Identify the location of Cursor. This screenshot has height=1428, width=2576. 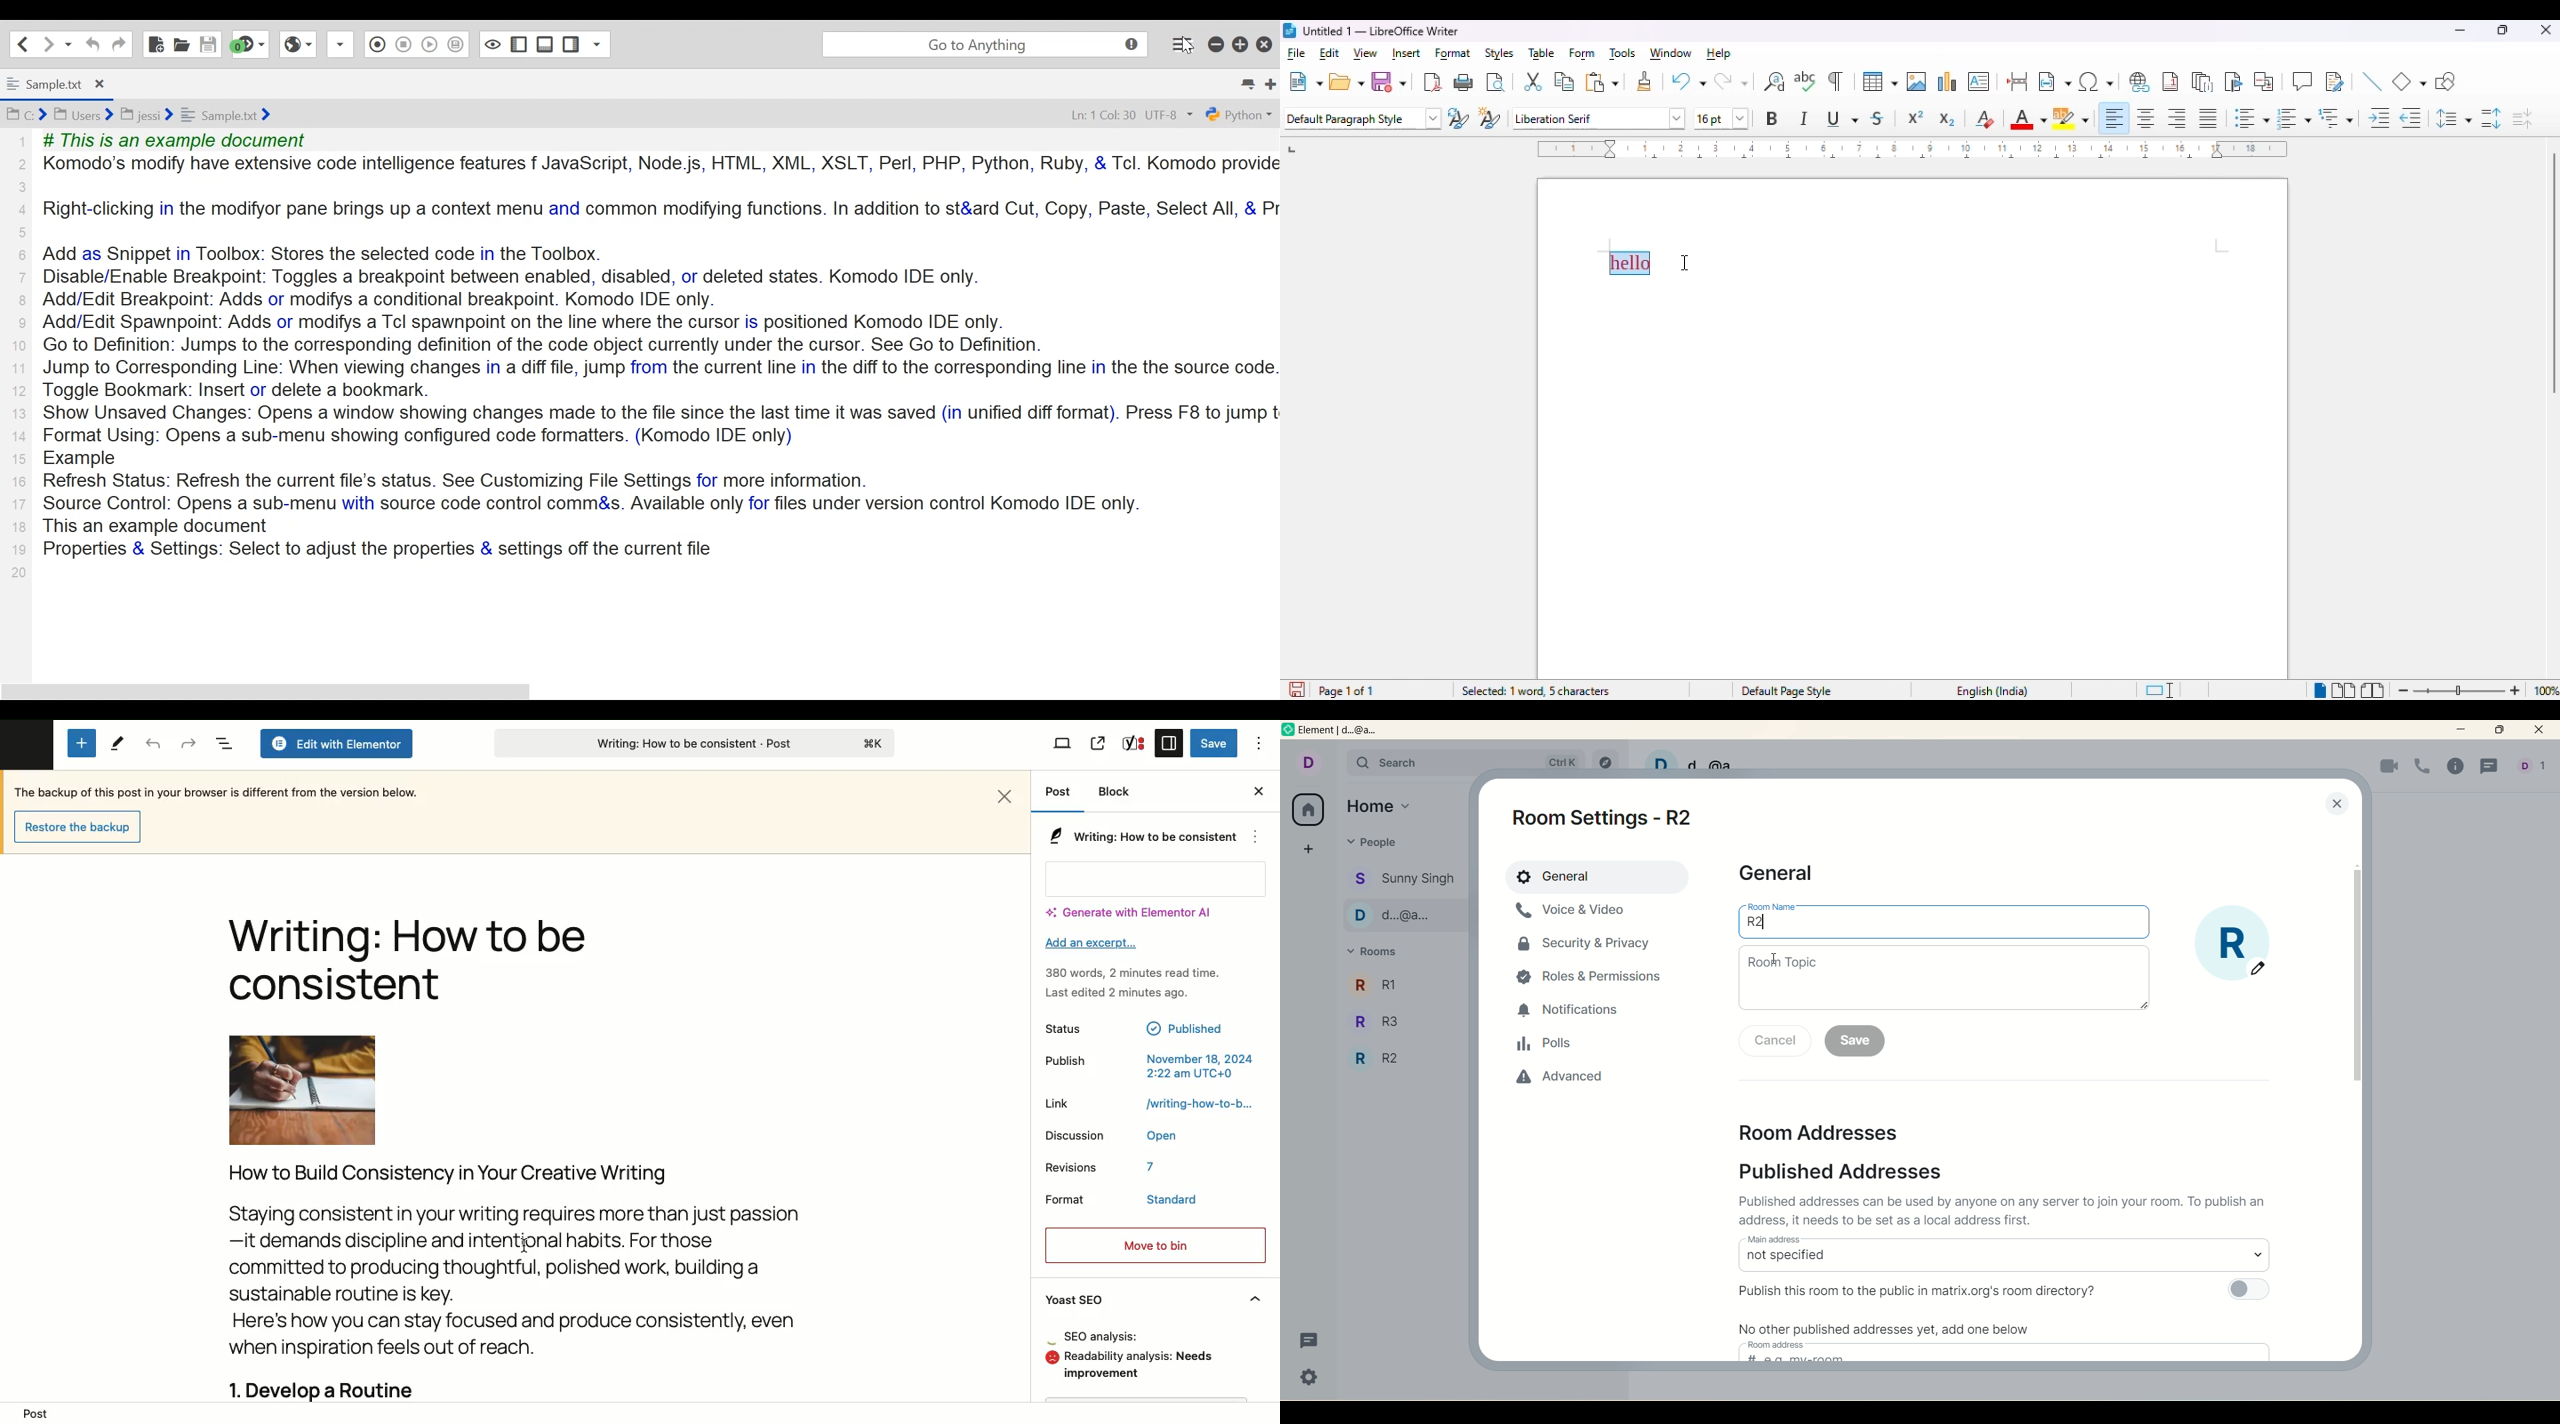
(525, 1244).